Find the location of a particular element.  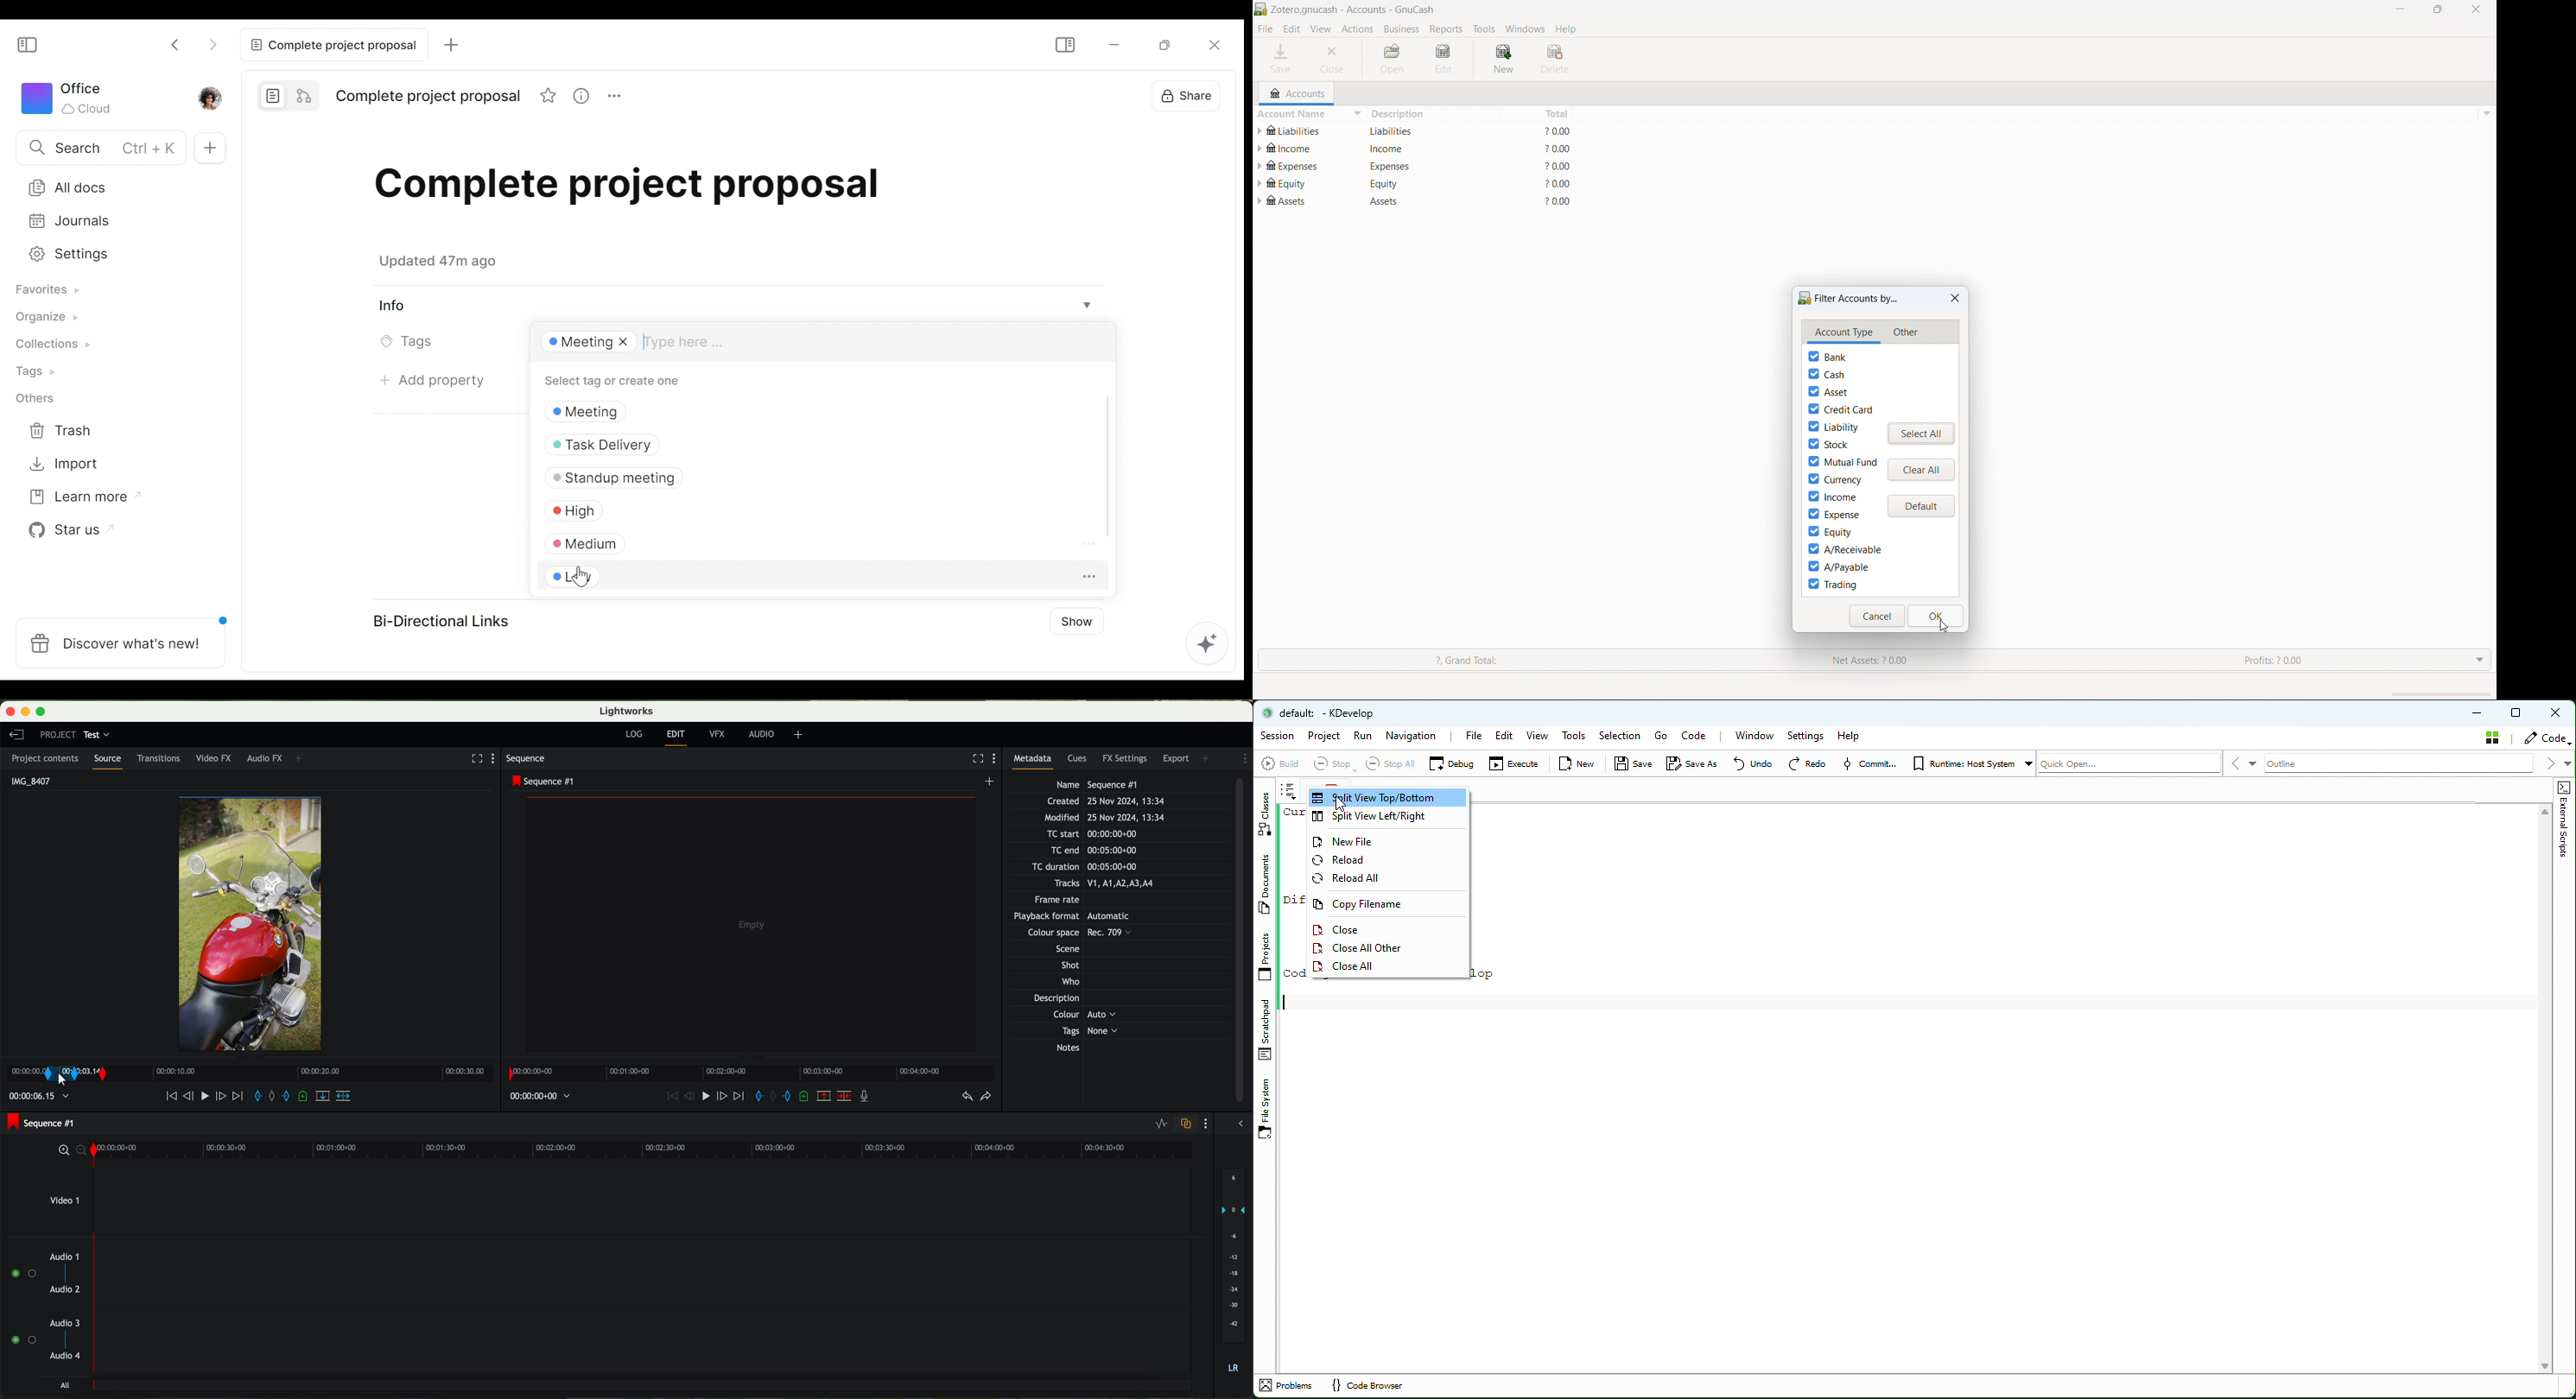

default is located at coordinates (1921, 506).